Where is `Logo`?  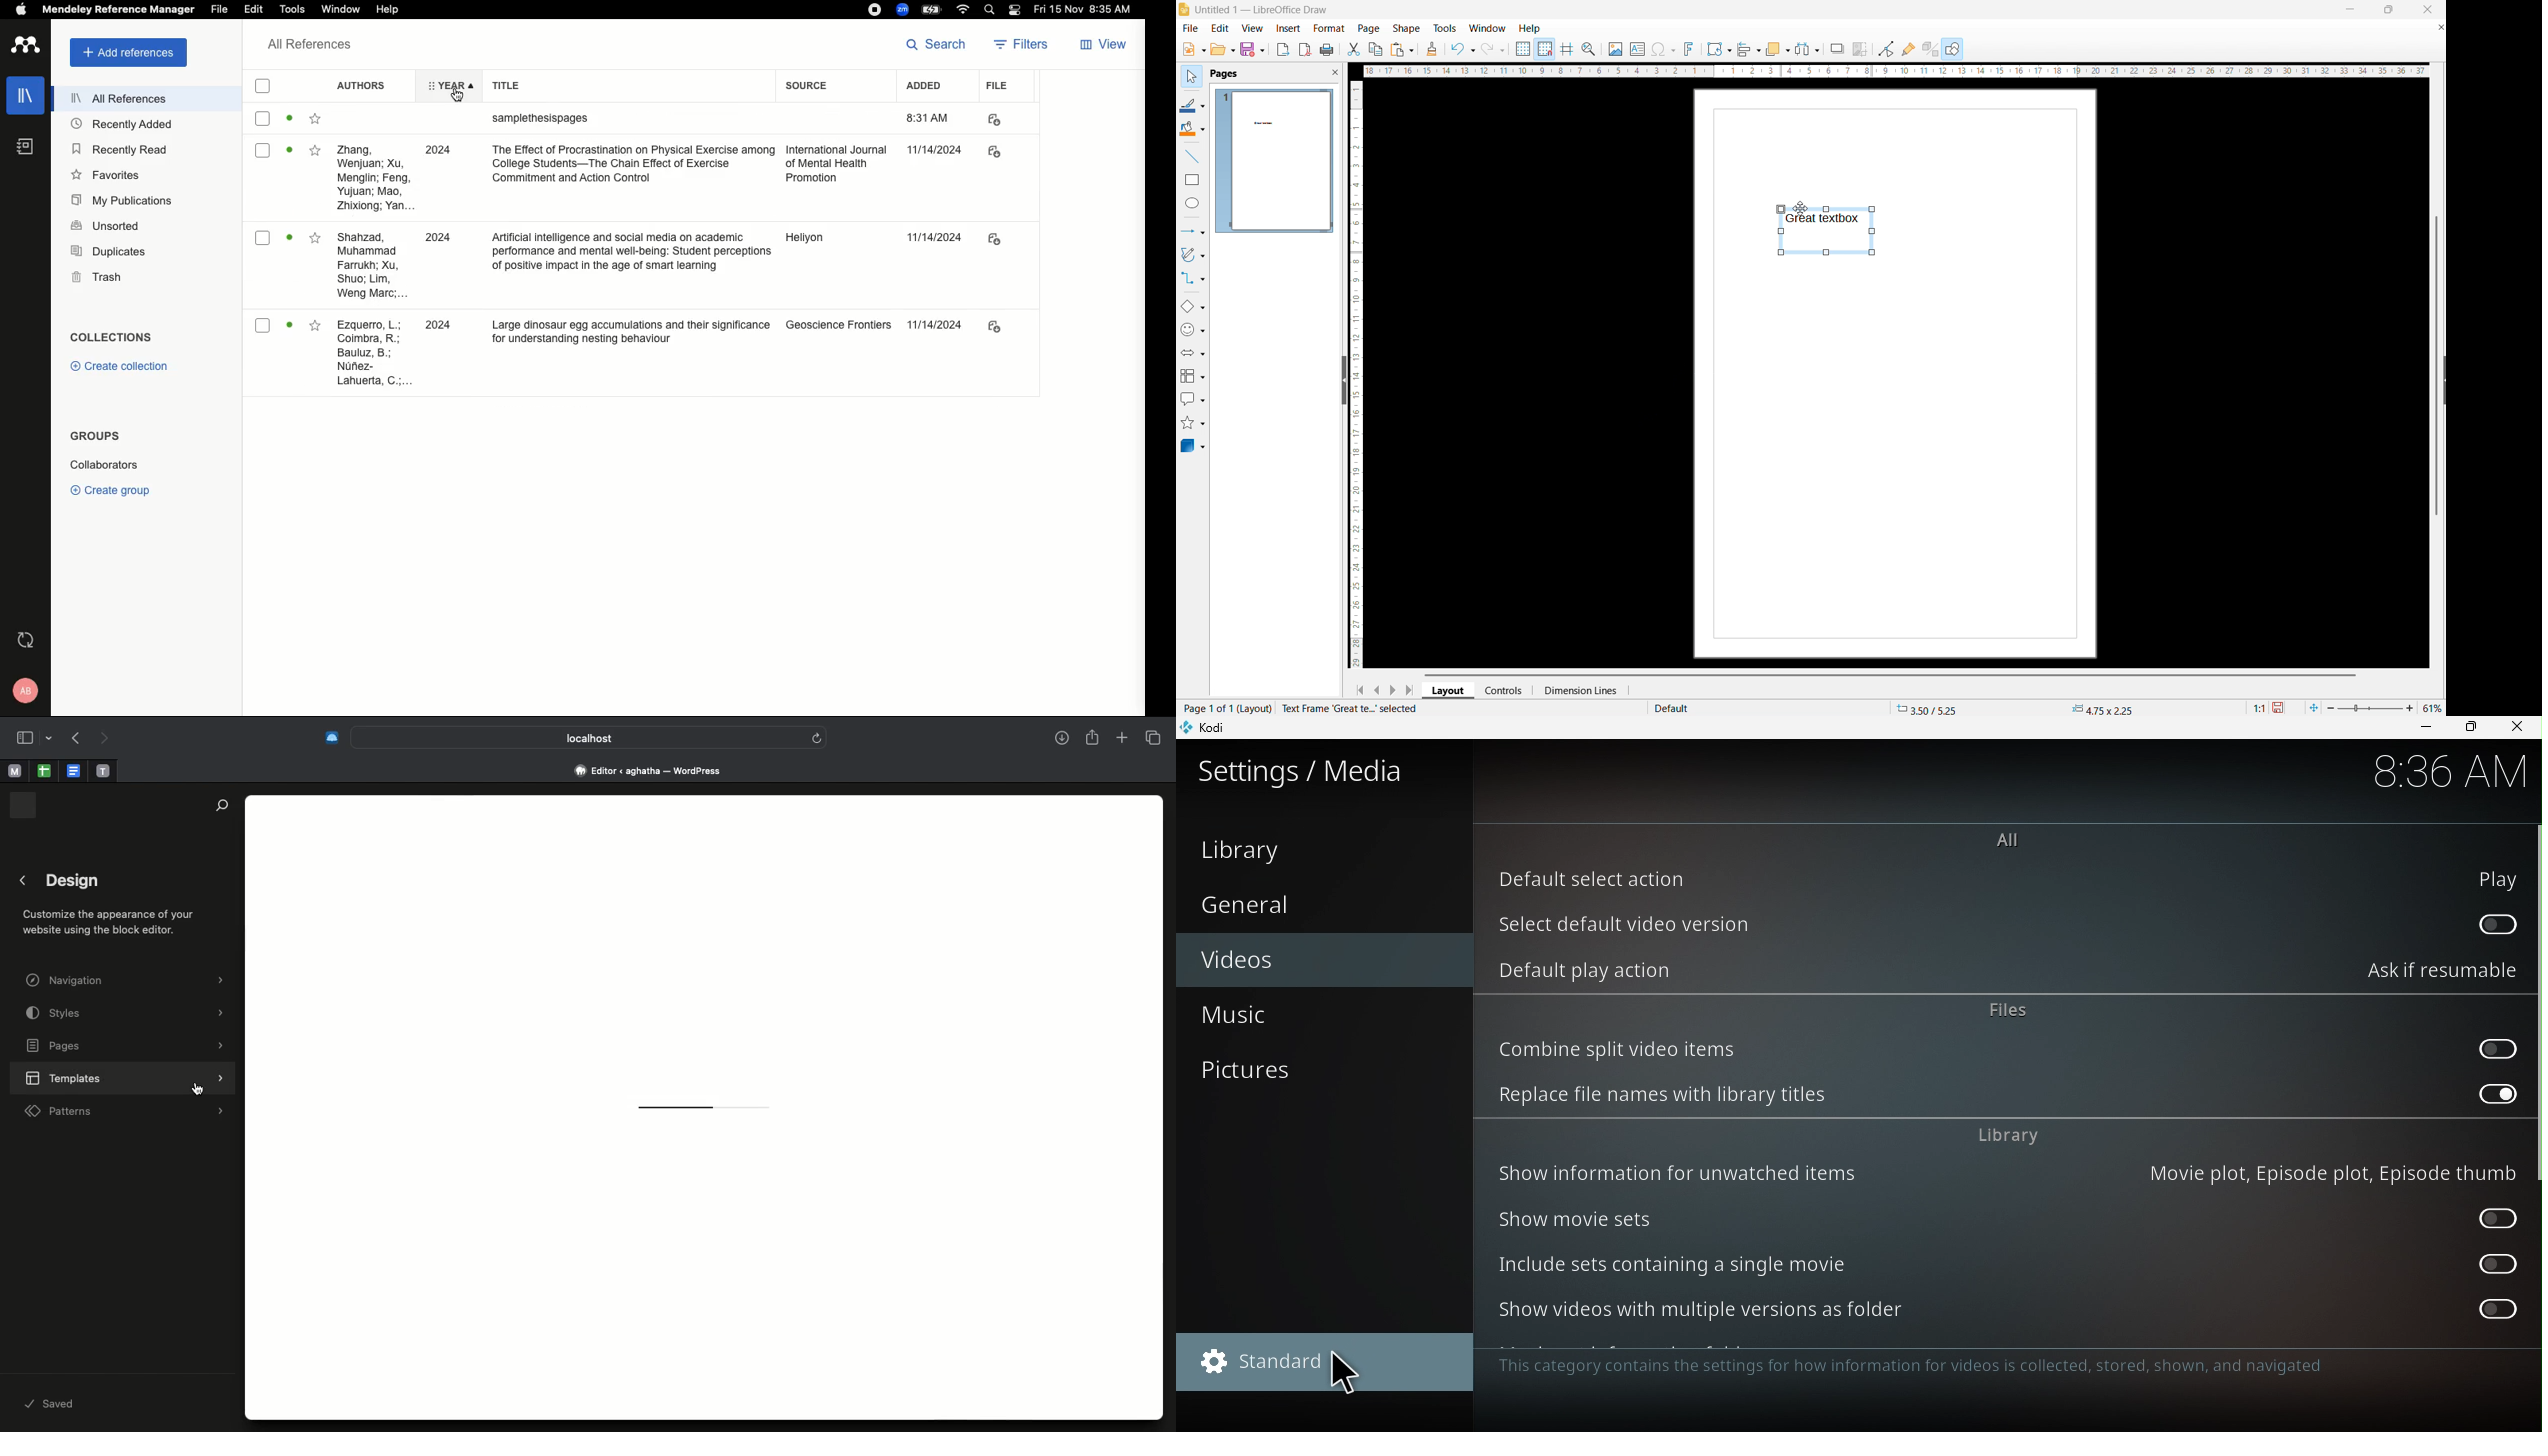 Logo is located at coordinates (23, 45).